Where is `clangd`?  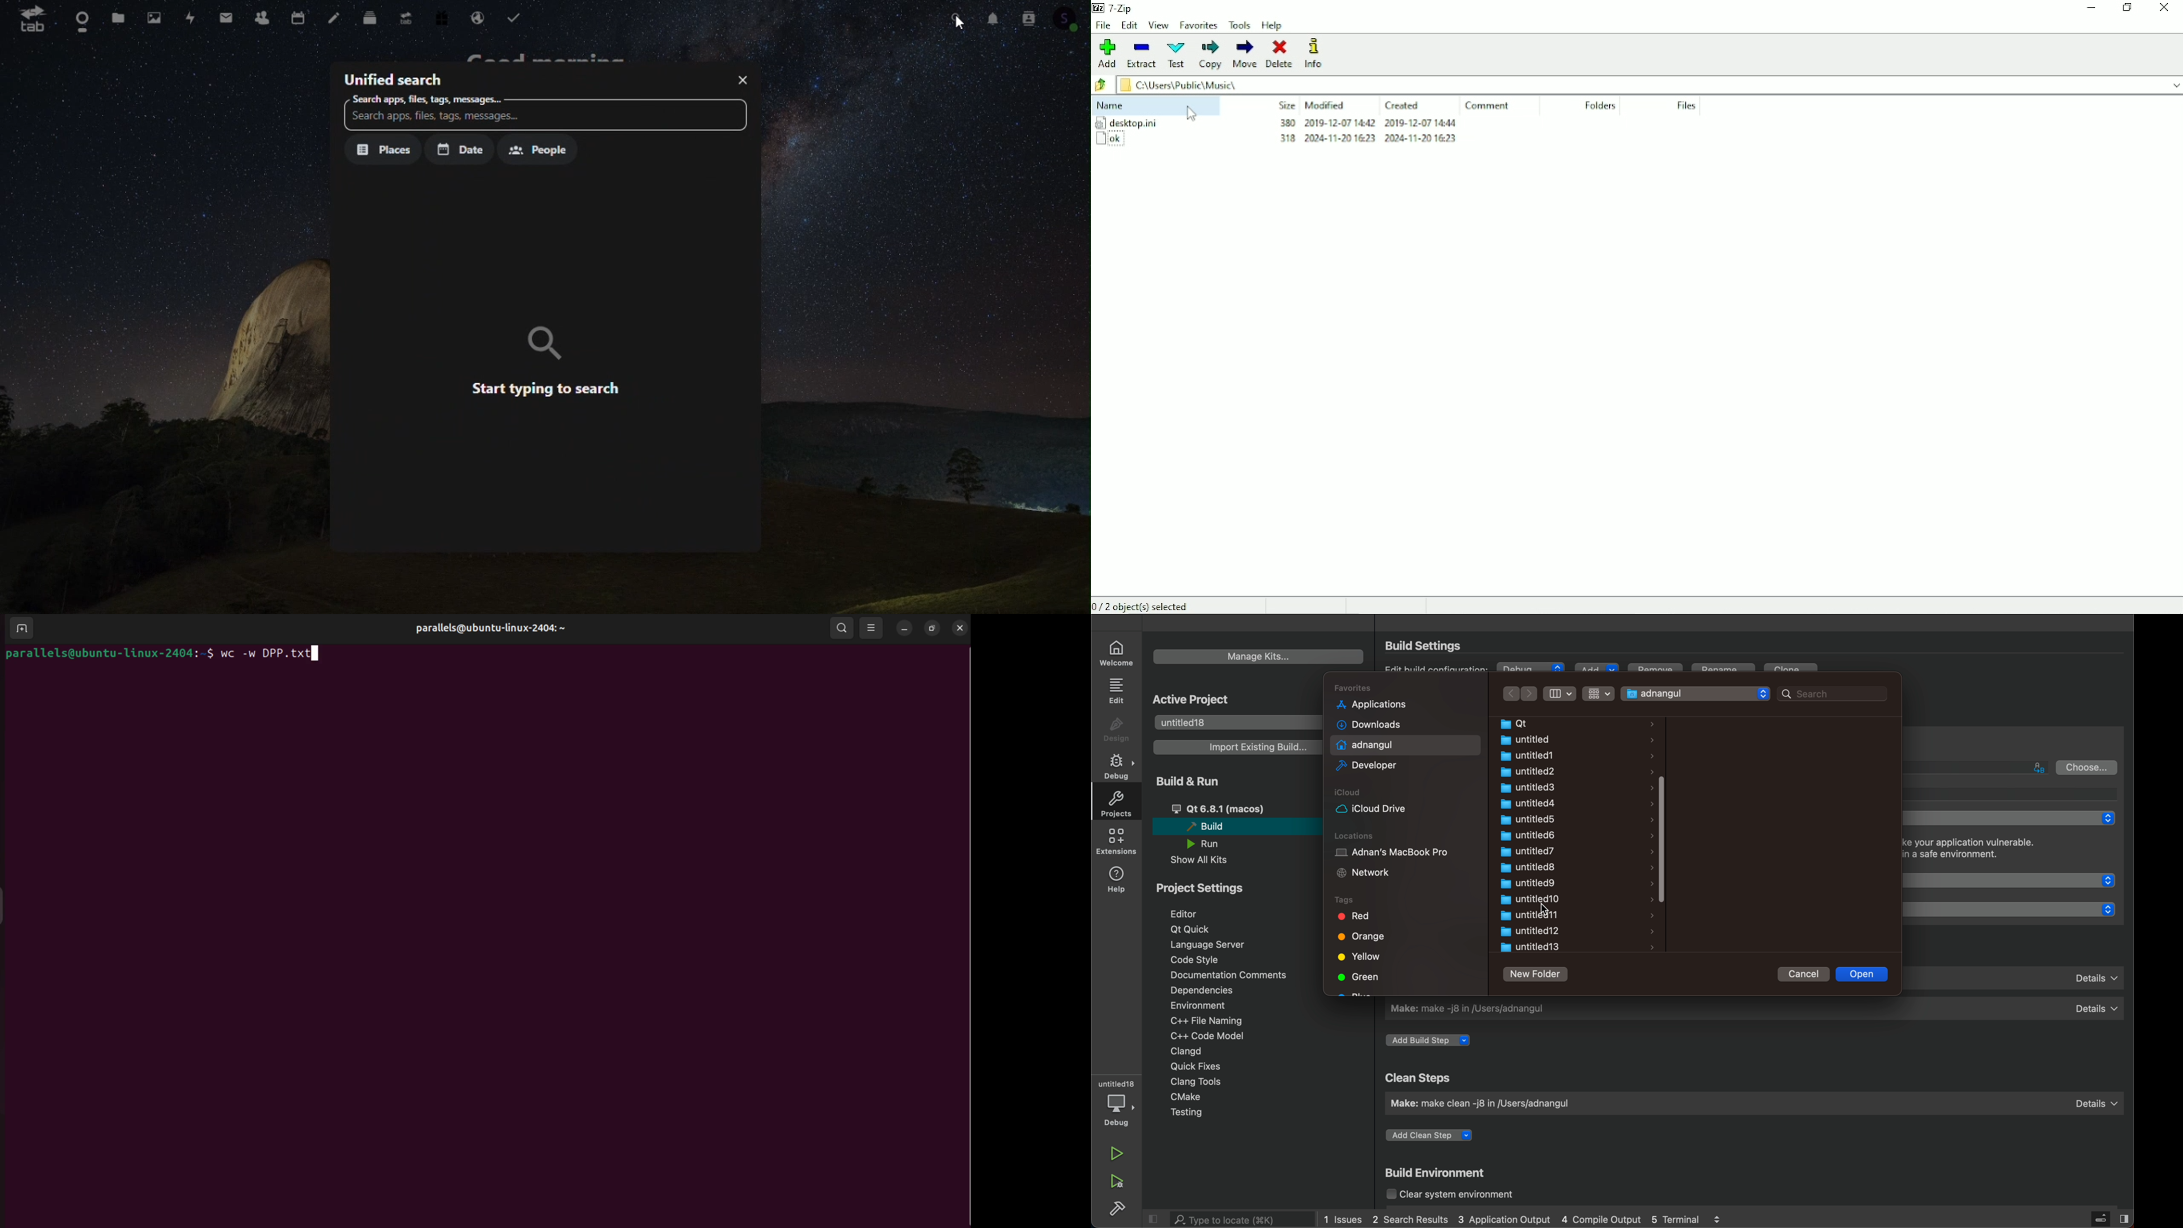 clangd is located at coordinates (1188, 1050).